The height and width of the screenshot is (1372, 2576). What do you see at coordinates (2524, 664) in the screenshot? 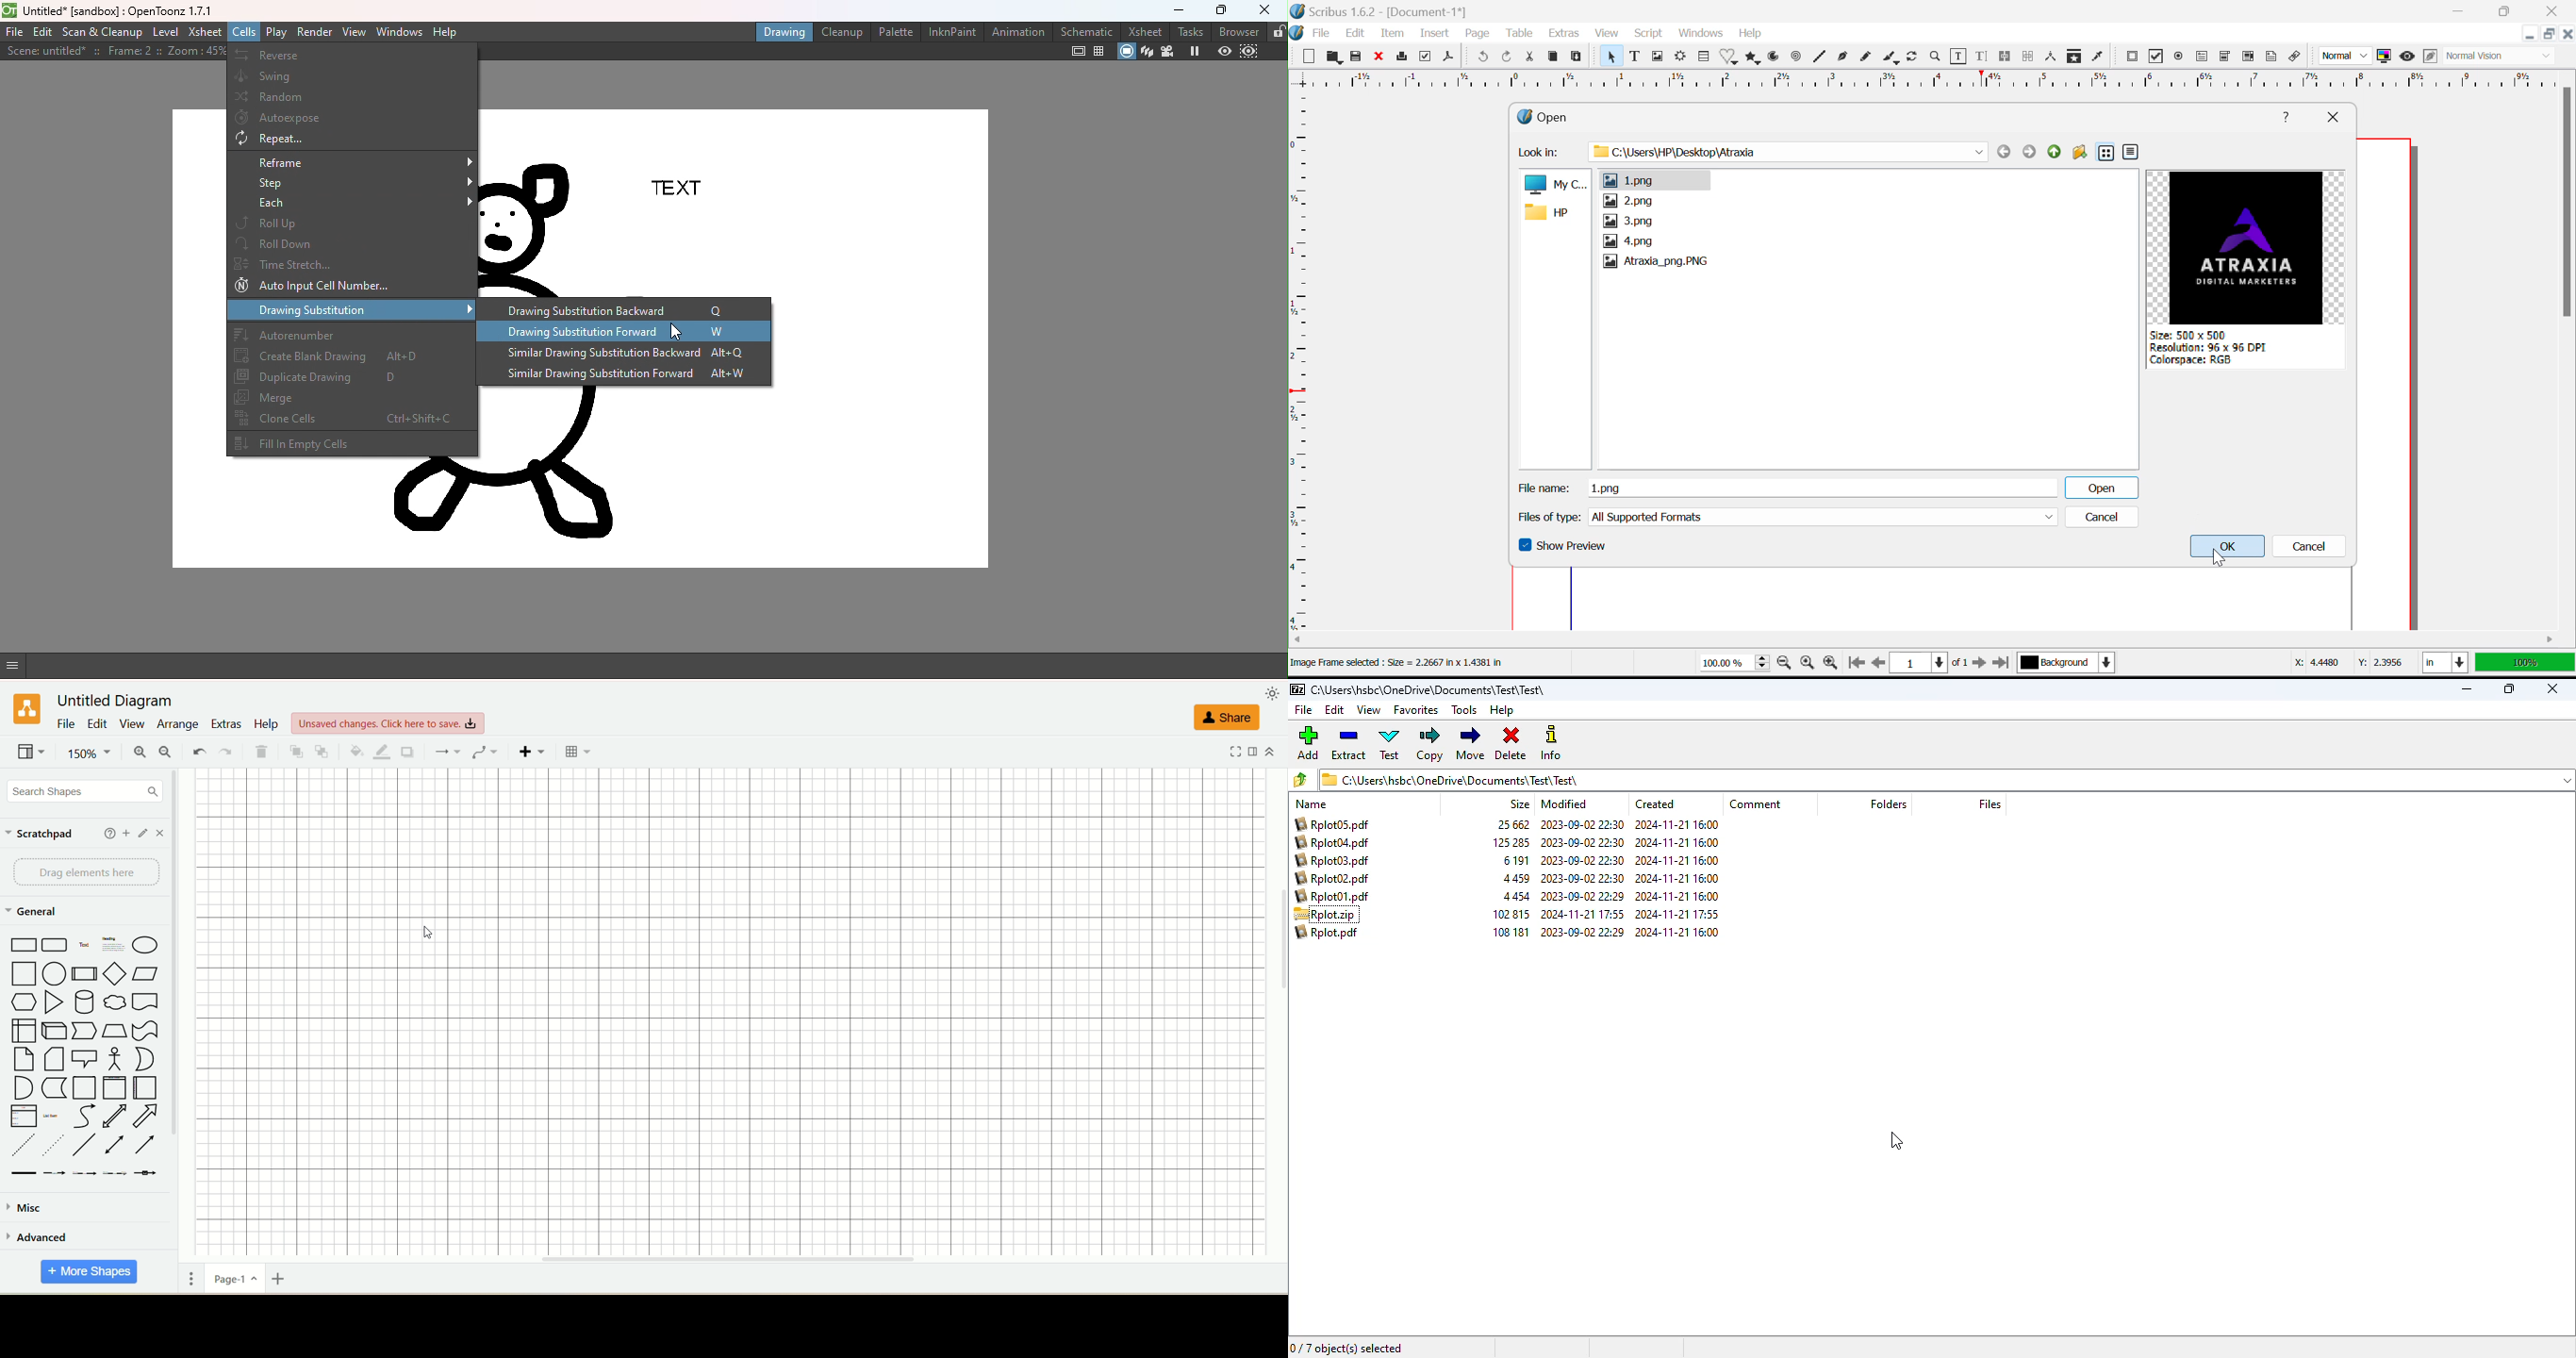
I see `100%` at bounding box center [2524, 664].